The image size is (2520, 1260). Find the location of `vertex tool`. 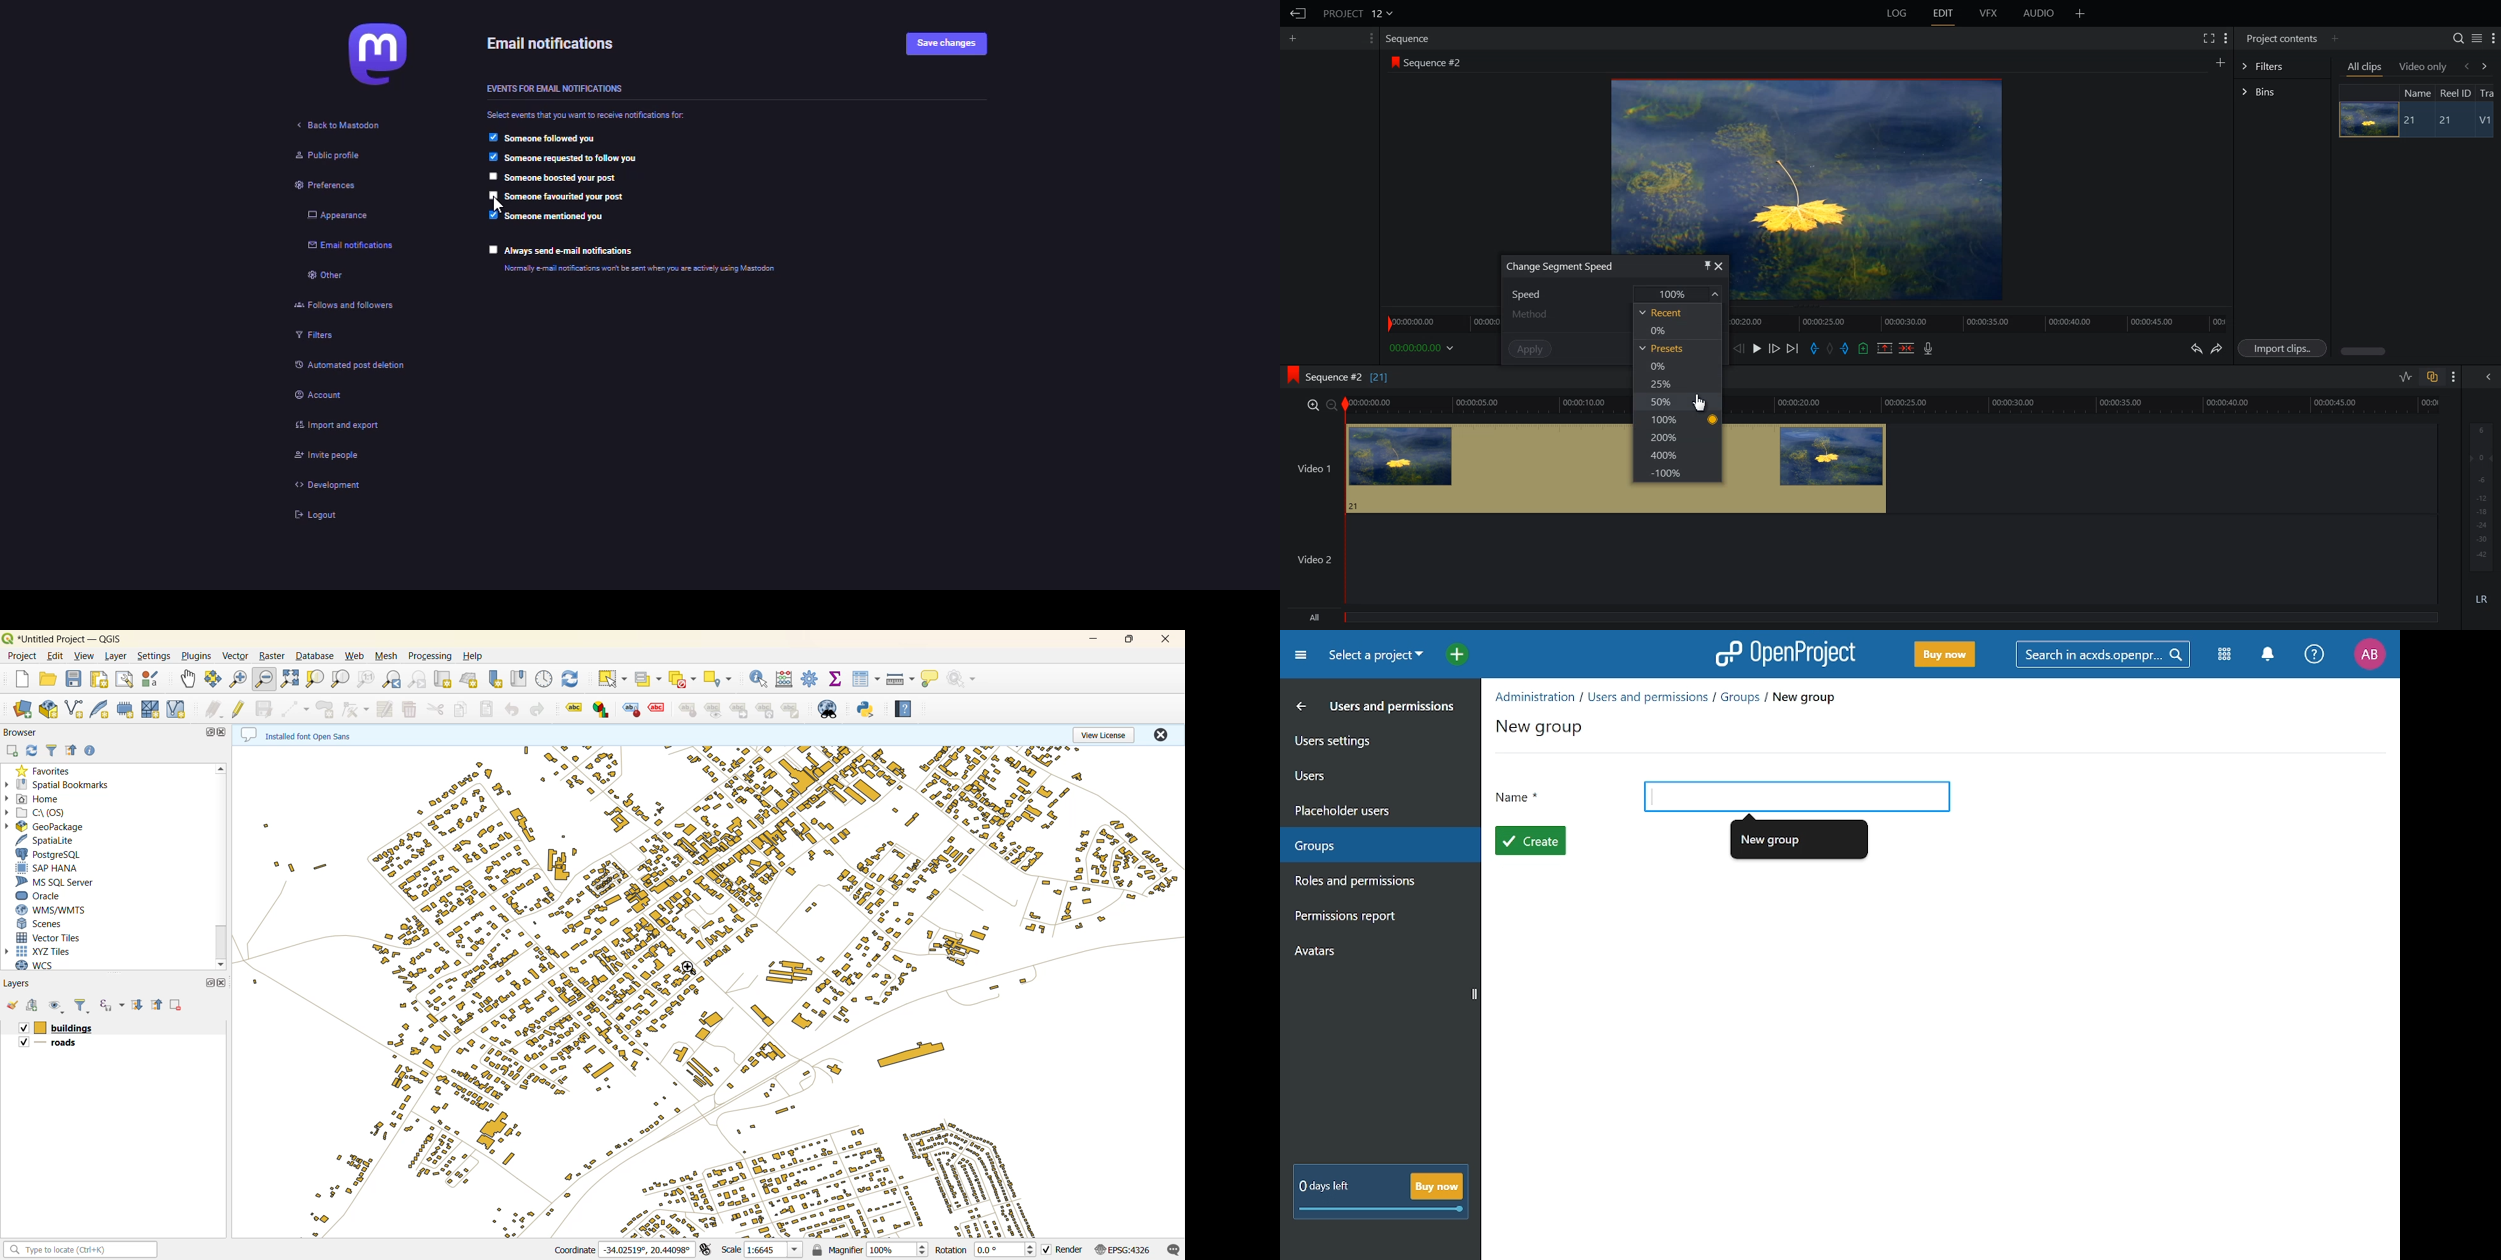

vertex tool is located at coordinates (355, 710).